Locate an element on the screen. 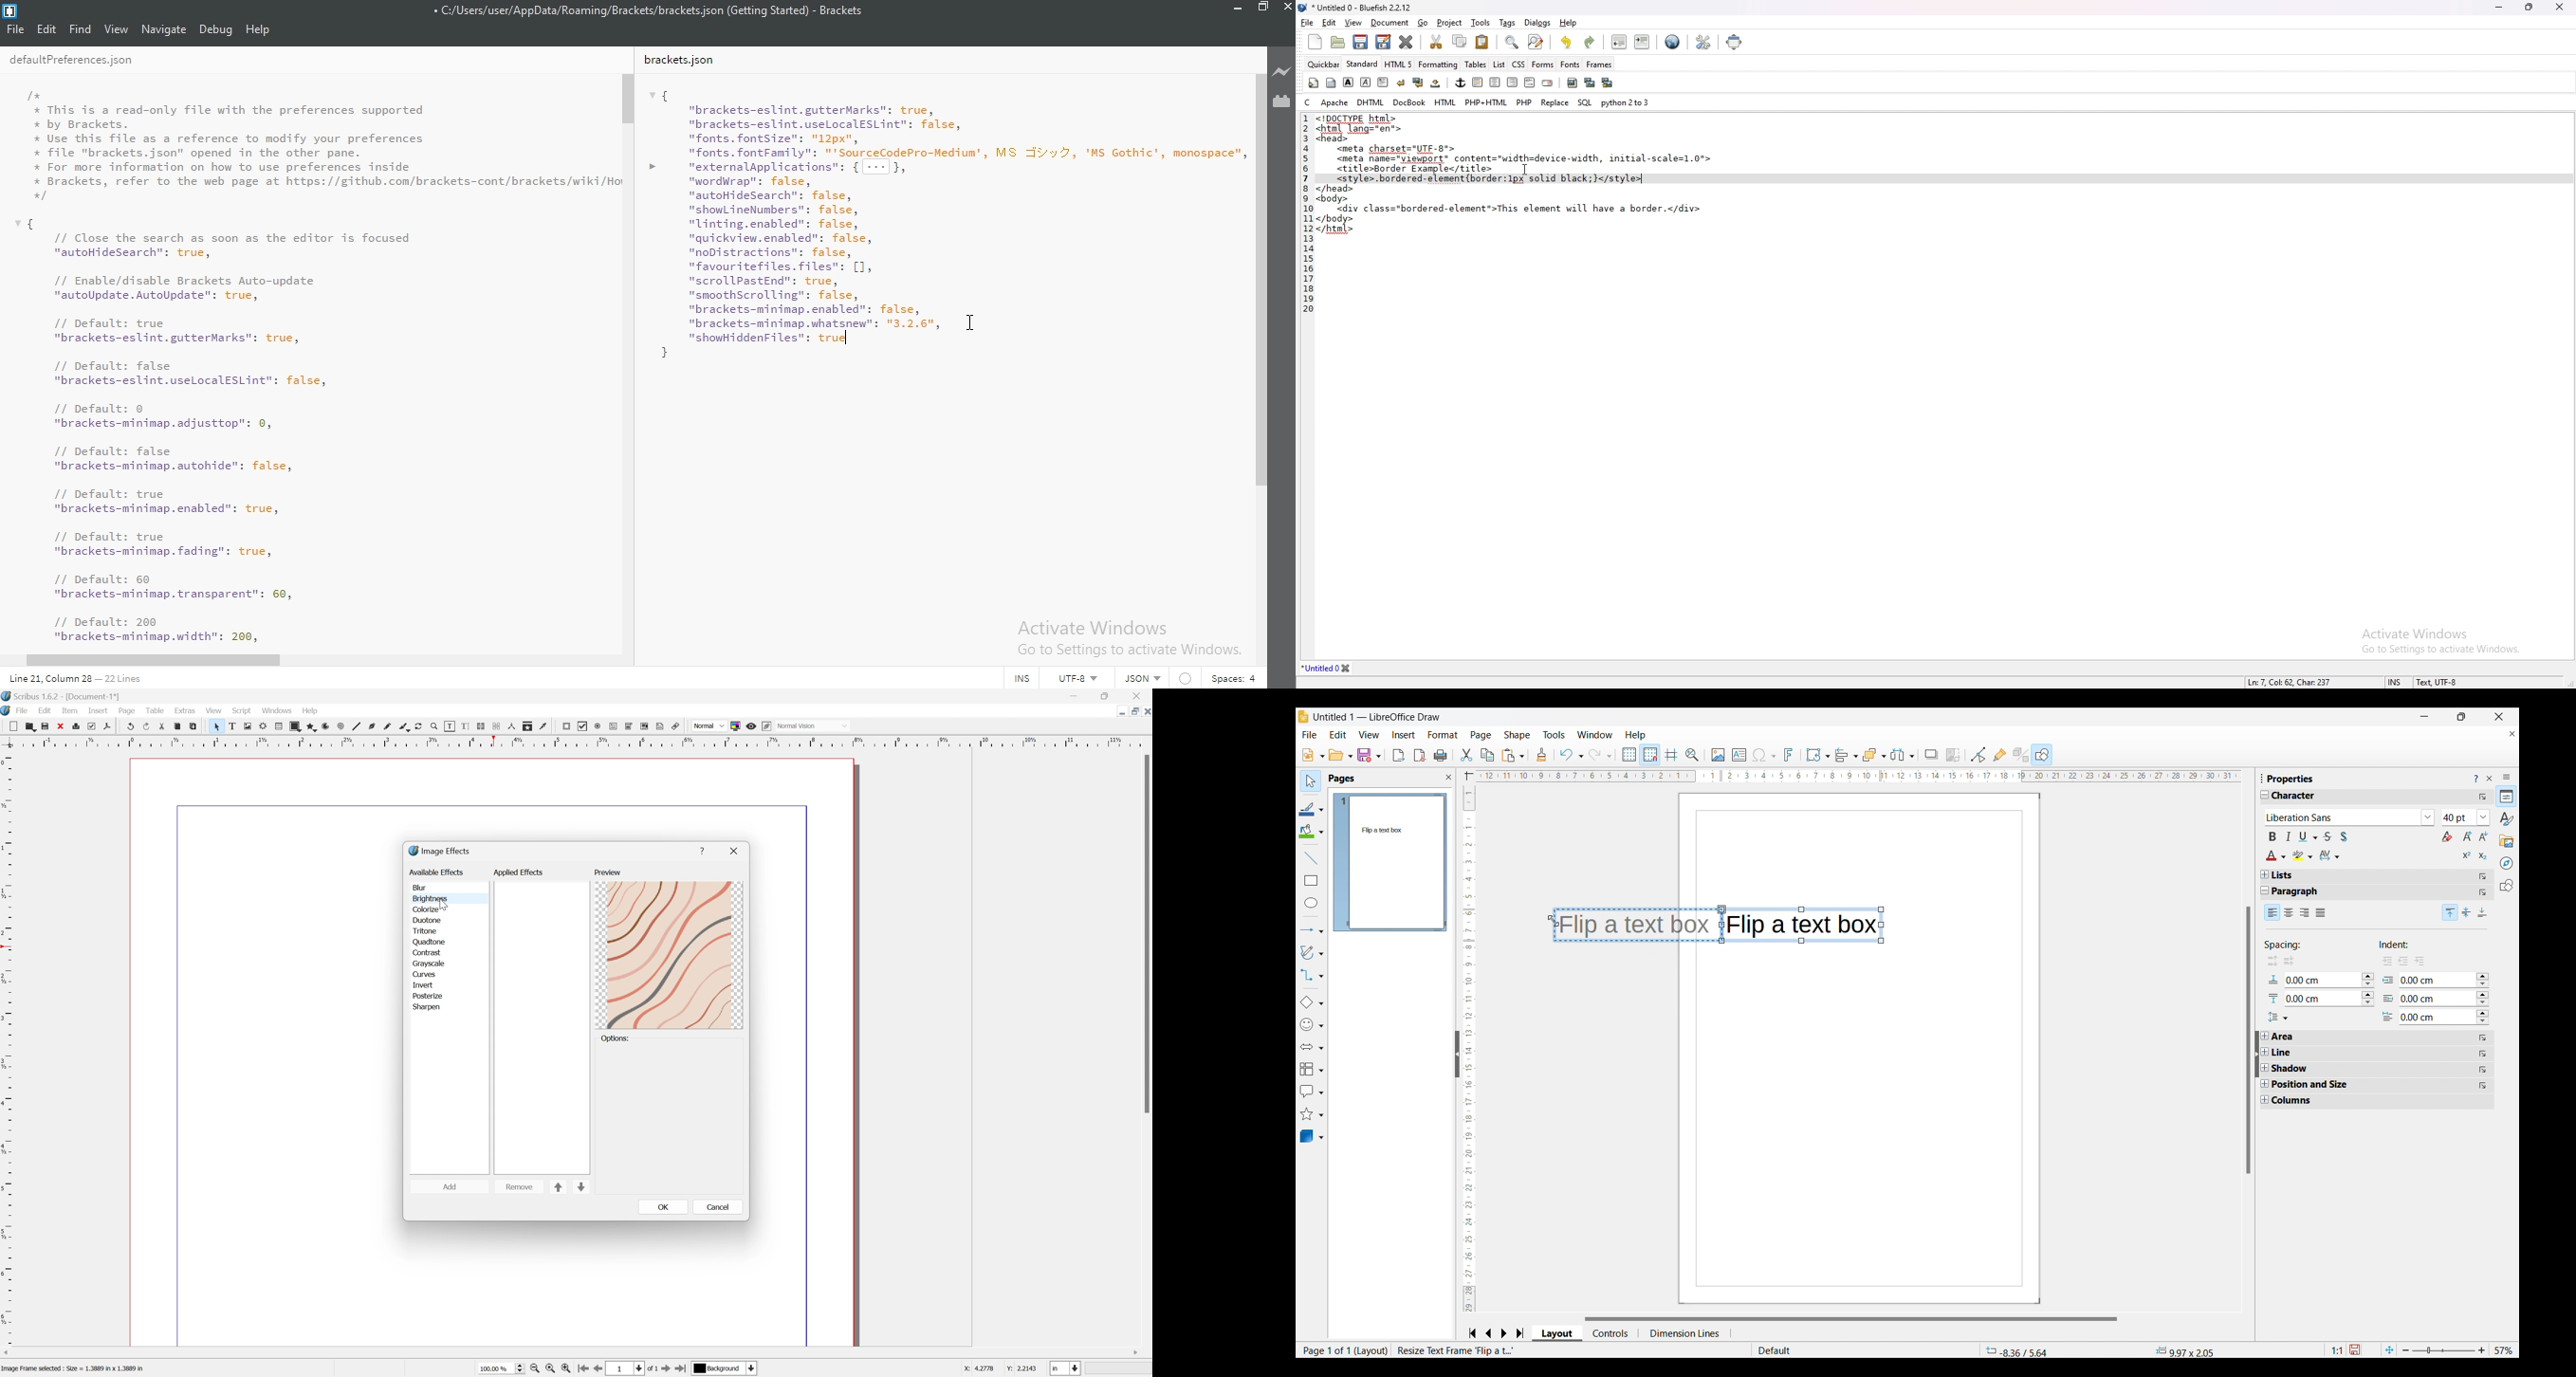 The image size is (2576, 1400). Crop image is located at coordinates (1954, 755).